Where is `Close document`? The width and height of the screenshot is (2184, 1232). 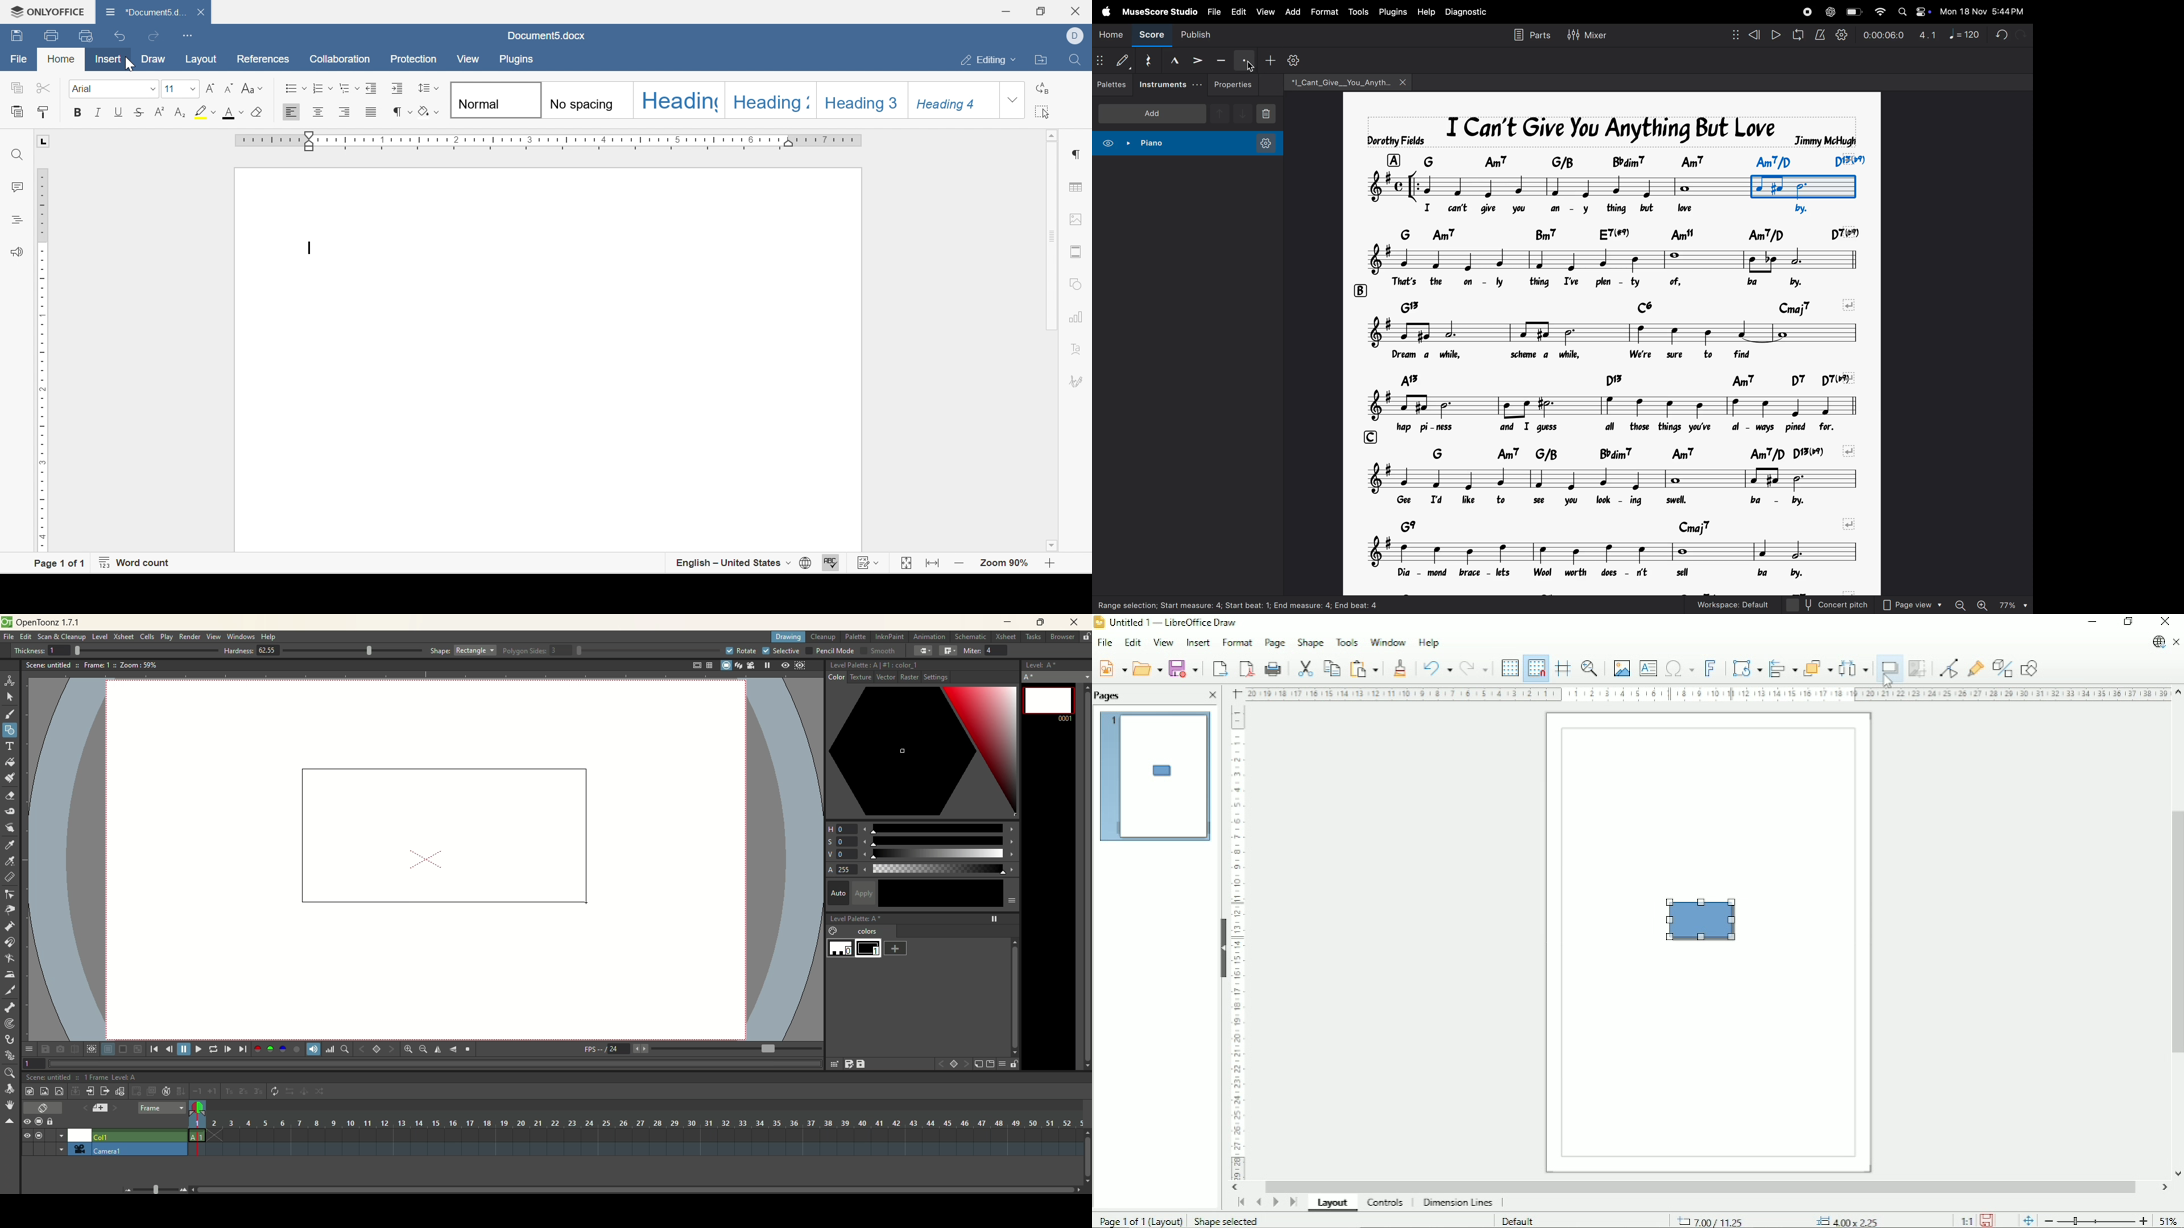
Close document is located at coordinates (2176, 642).